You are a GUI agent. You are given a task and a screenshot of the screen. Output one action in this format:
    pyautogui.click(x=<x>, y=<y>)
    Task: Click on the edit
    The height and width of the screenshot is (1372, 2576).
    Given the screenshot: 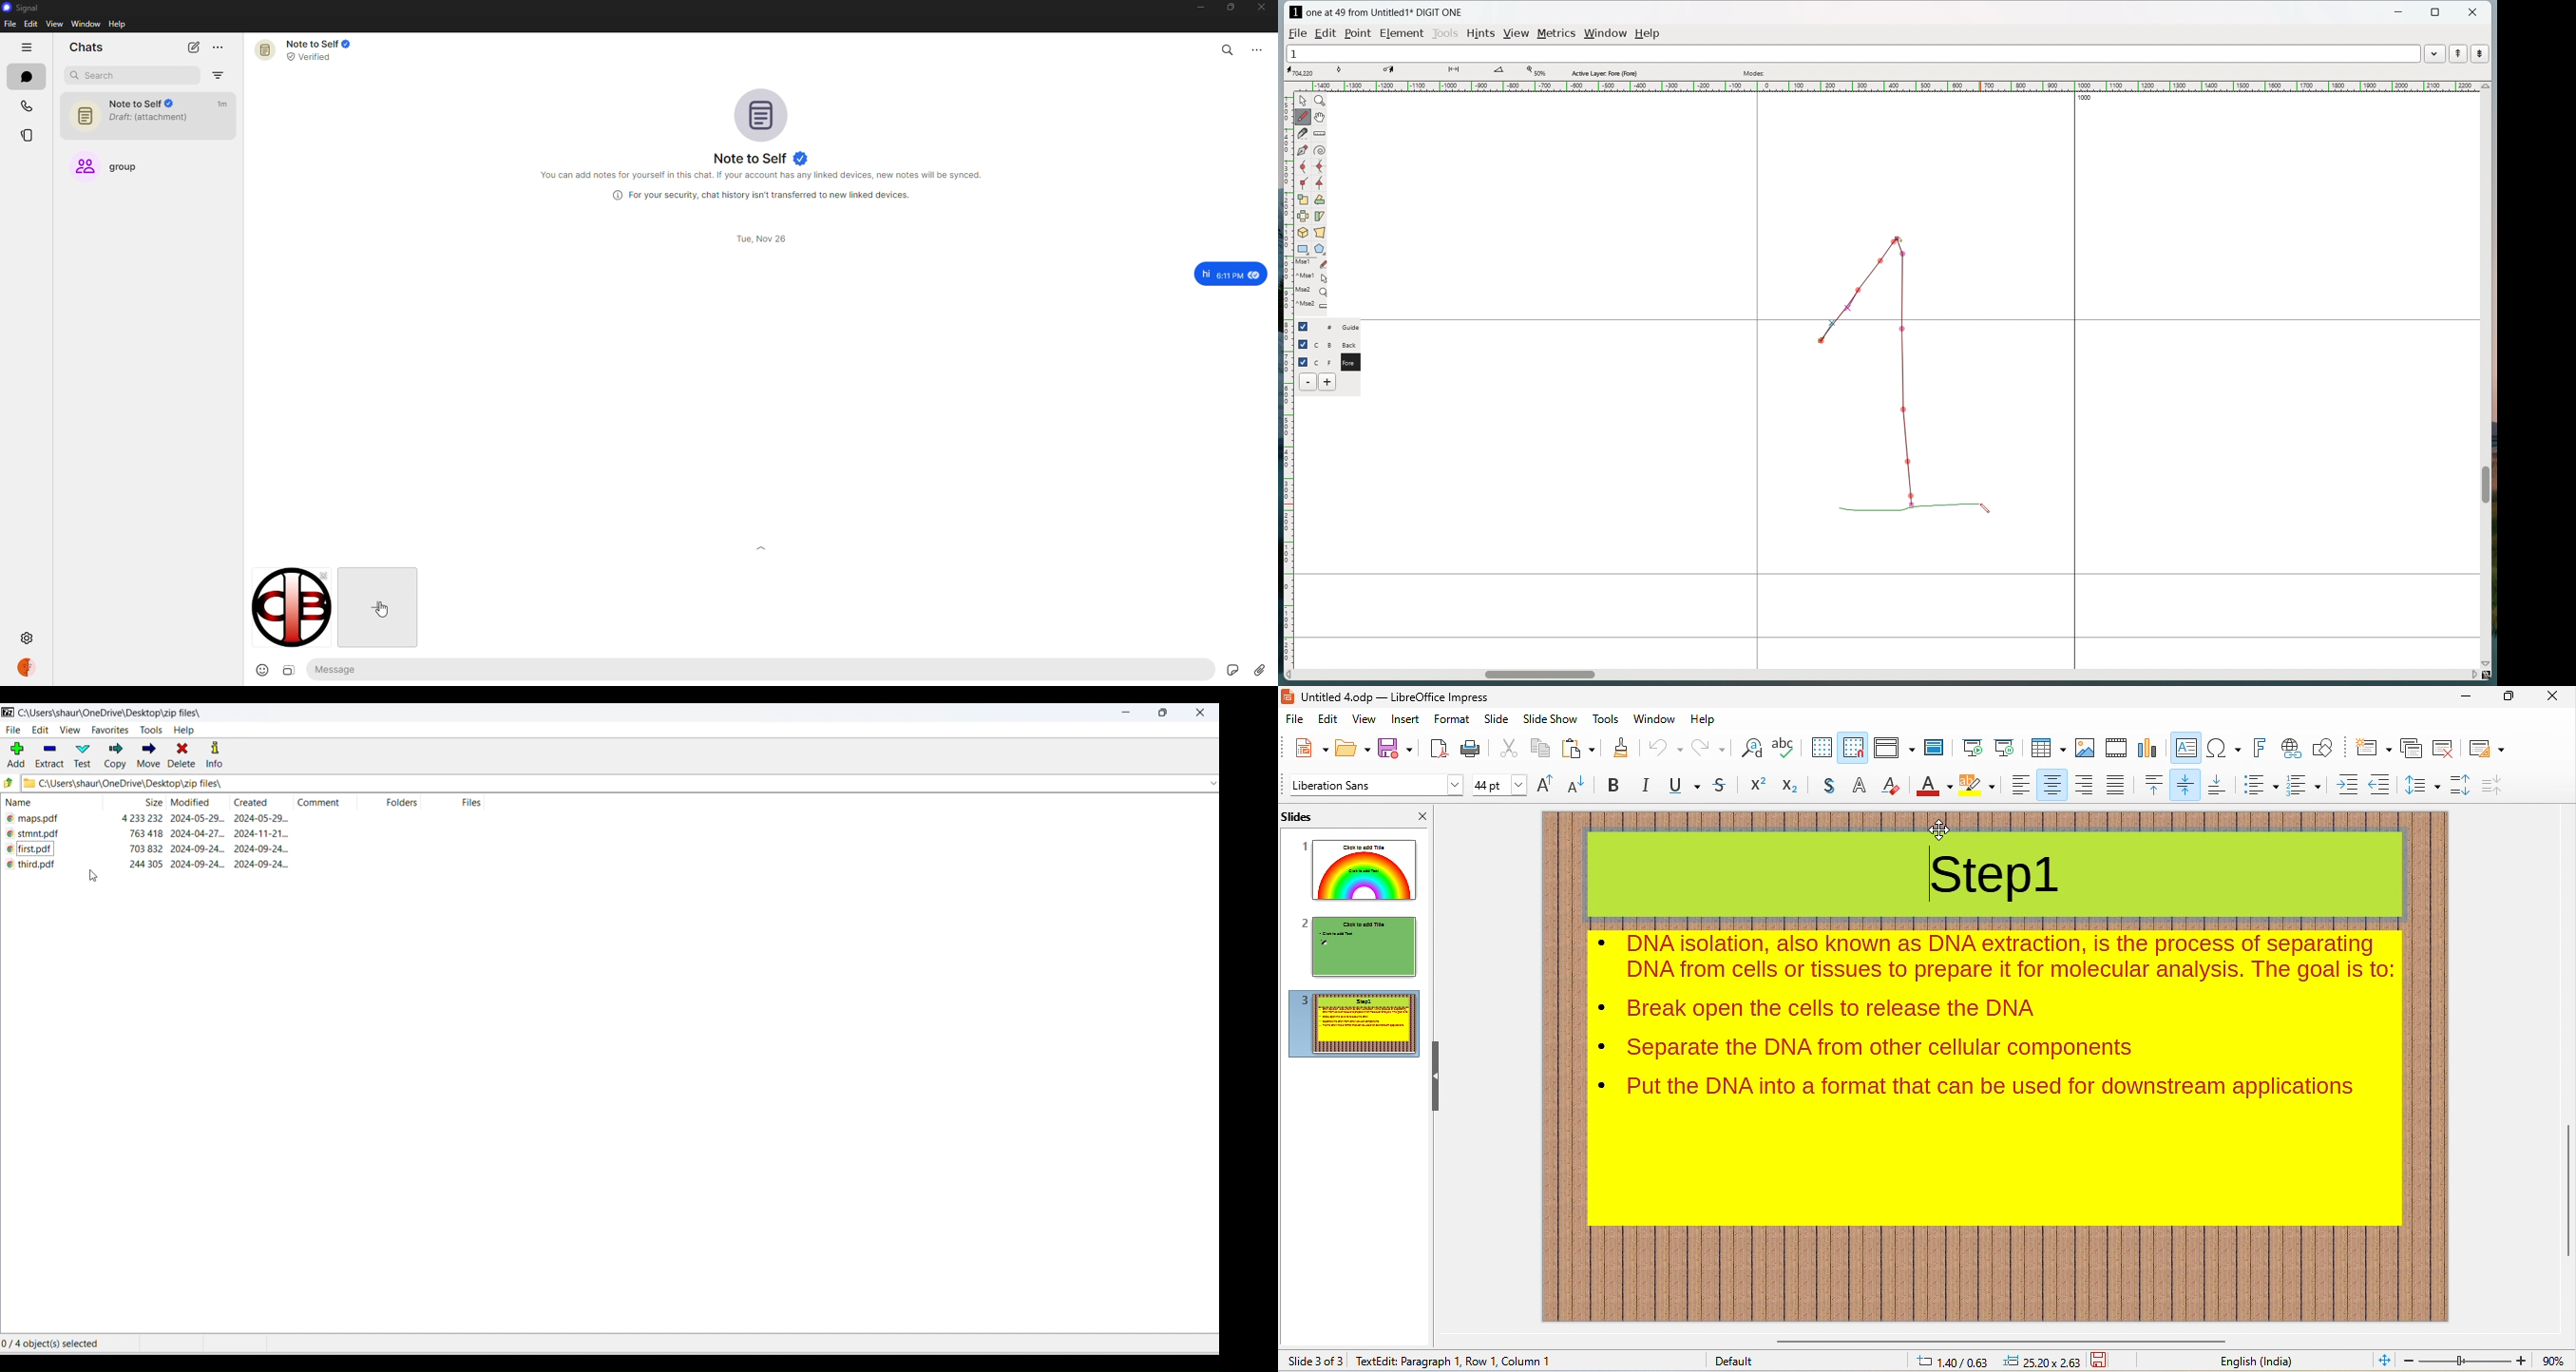 What is the action you would take?
    pyautogui.click(x=31, y=24)
    